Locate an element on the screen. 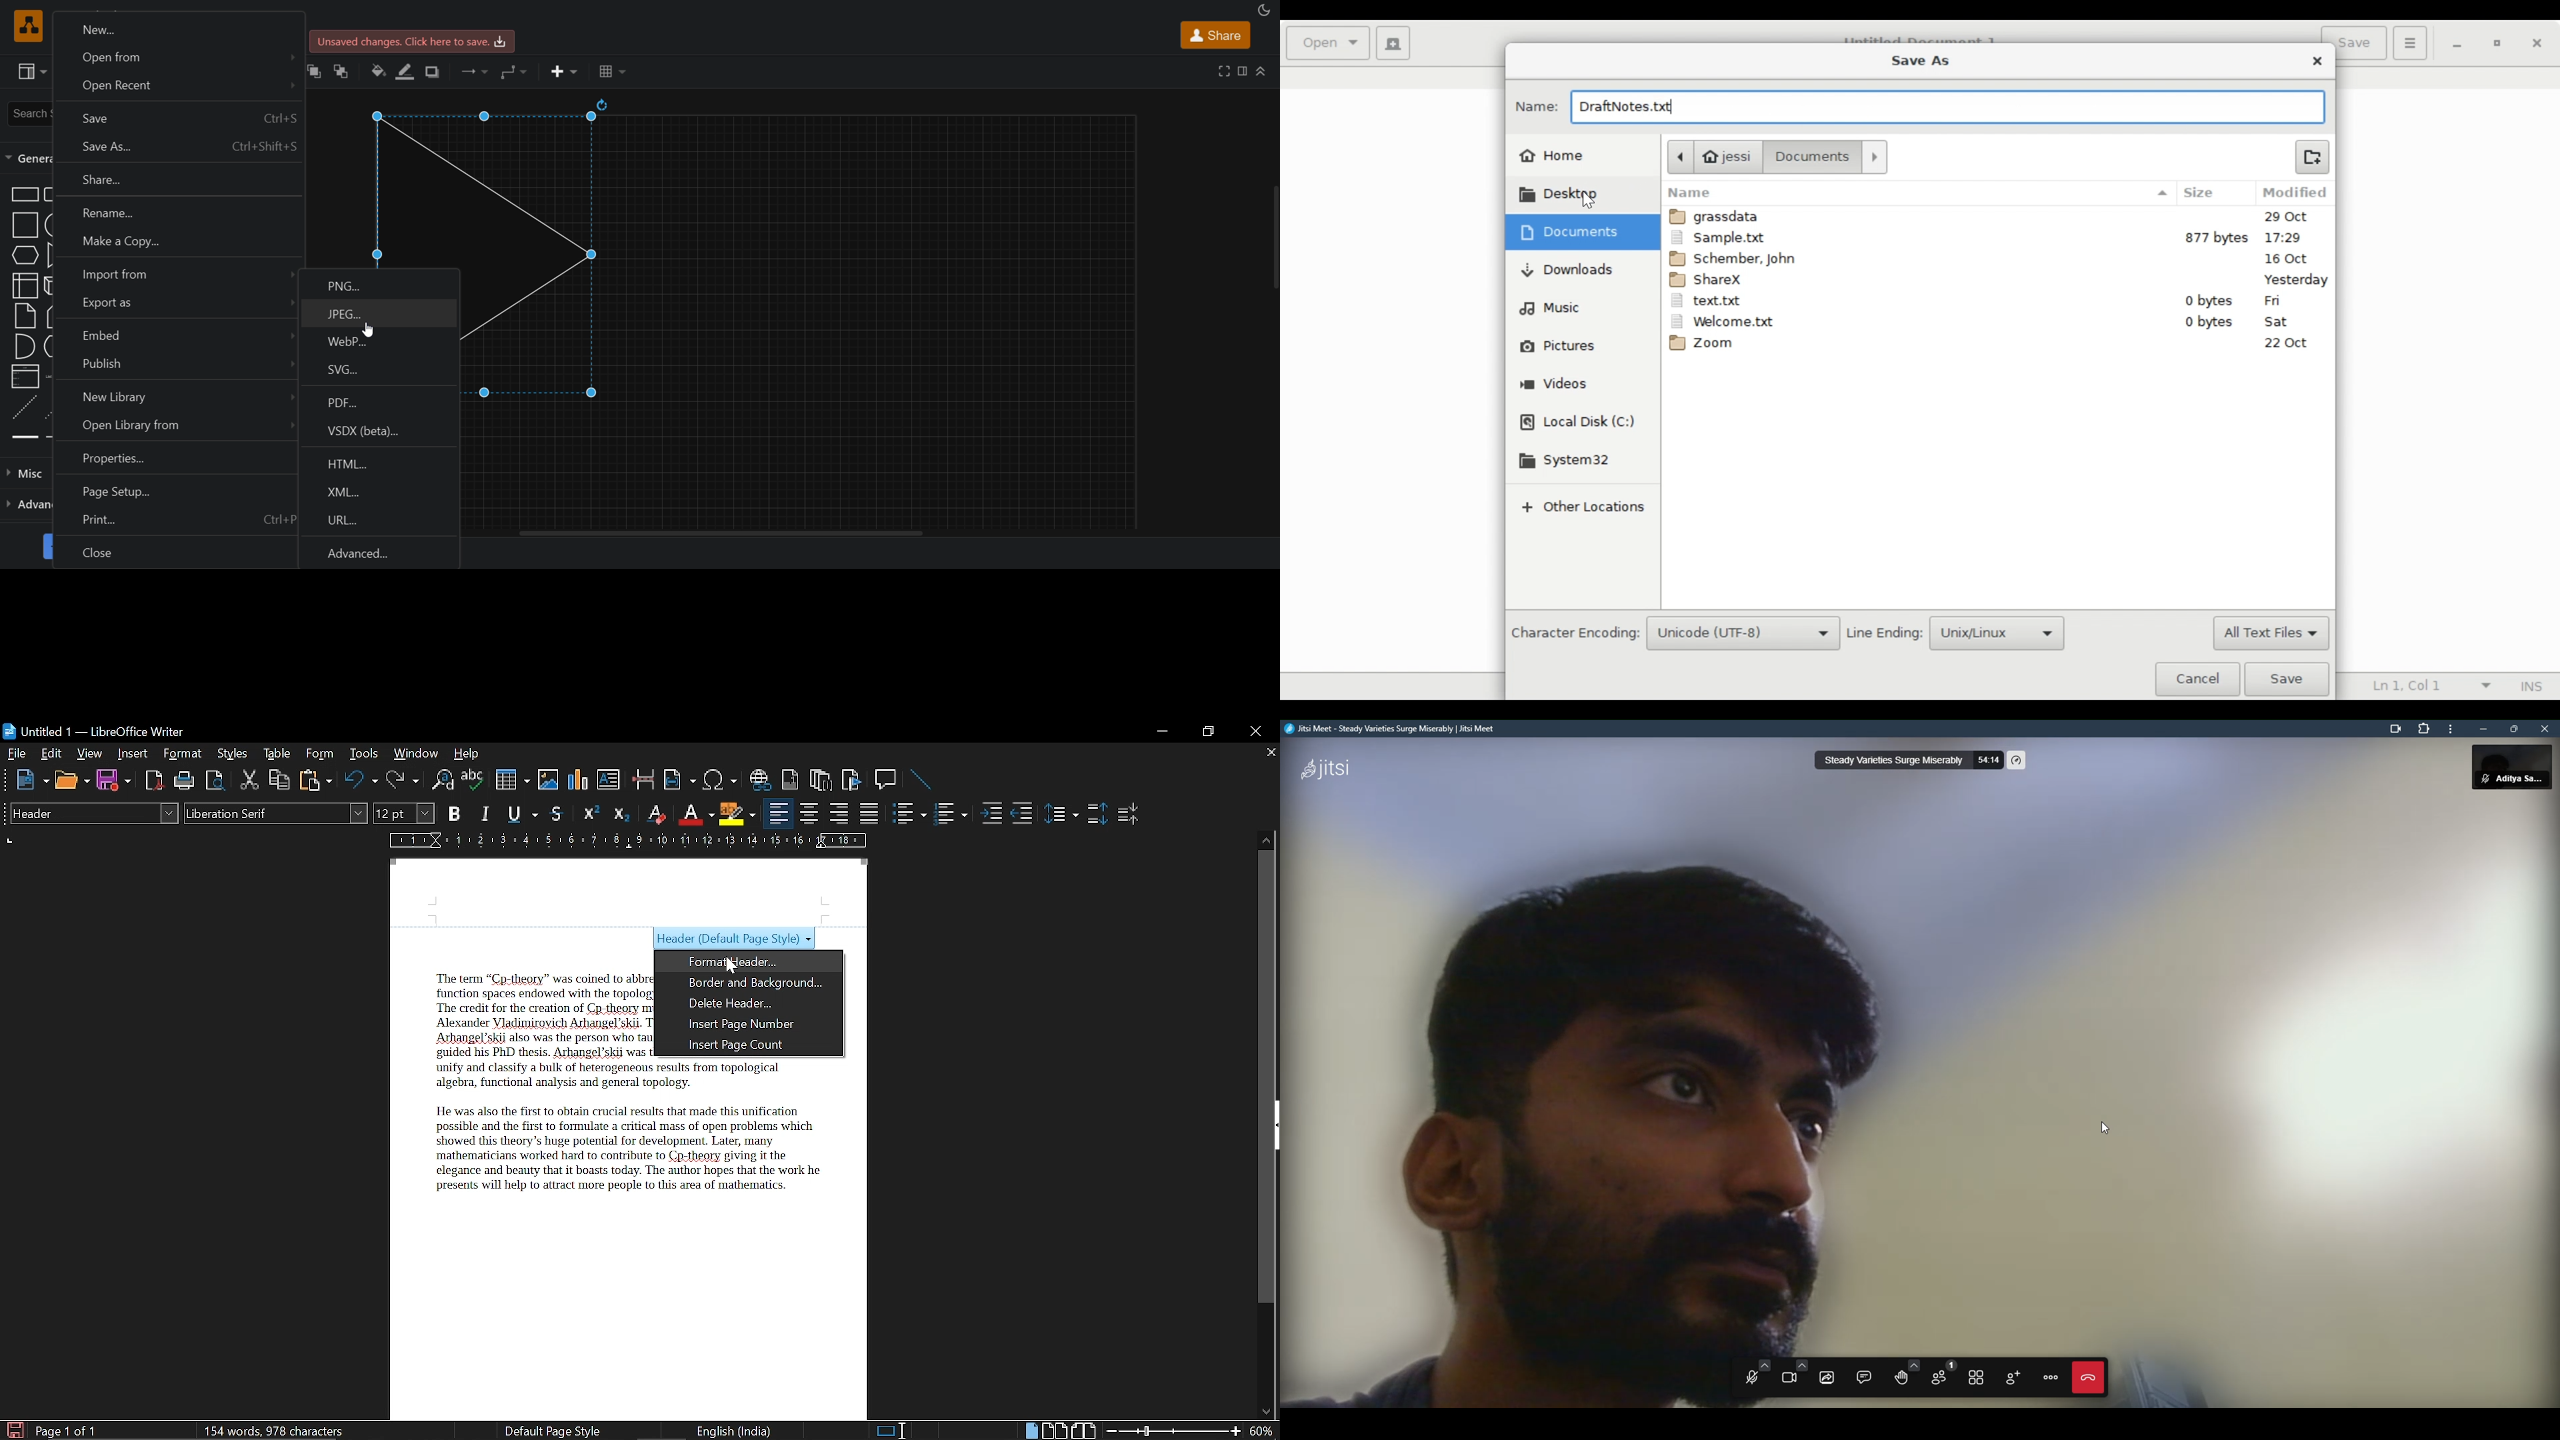 The height and width of the screenshot is (1456, 2576). and is located at coordinates (25, 347).